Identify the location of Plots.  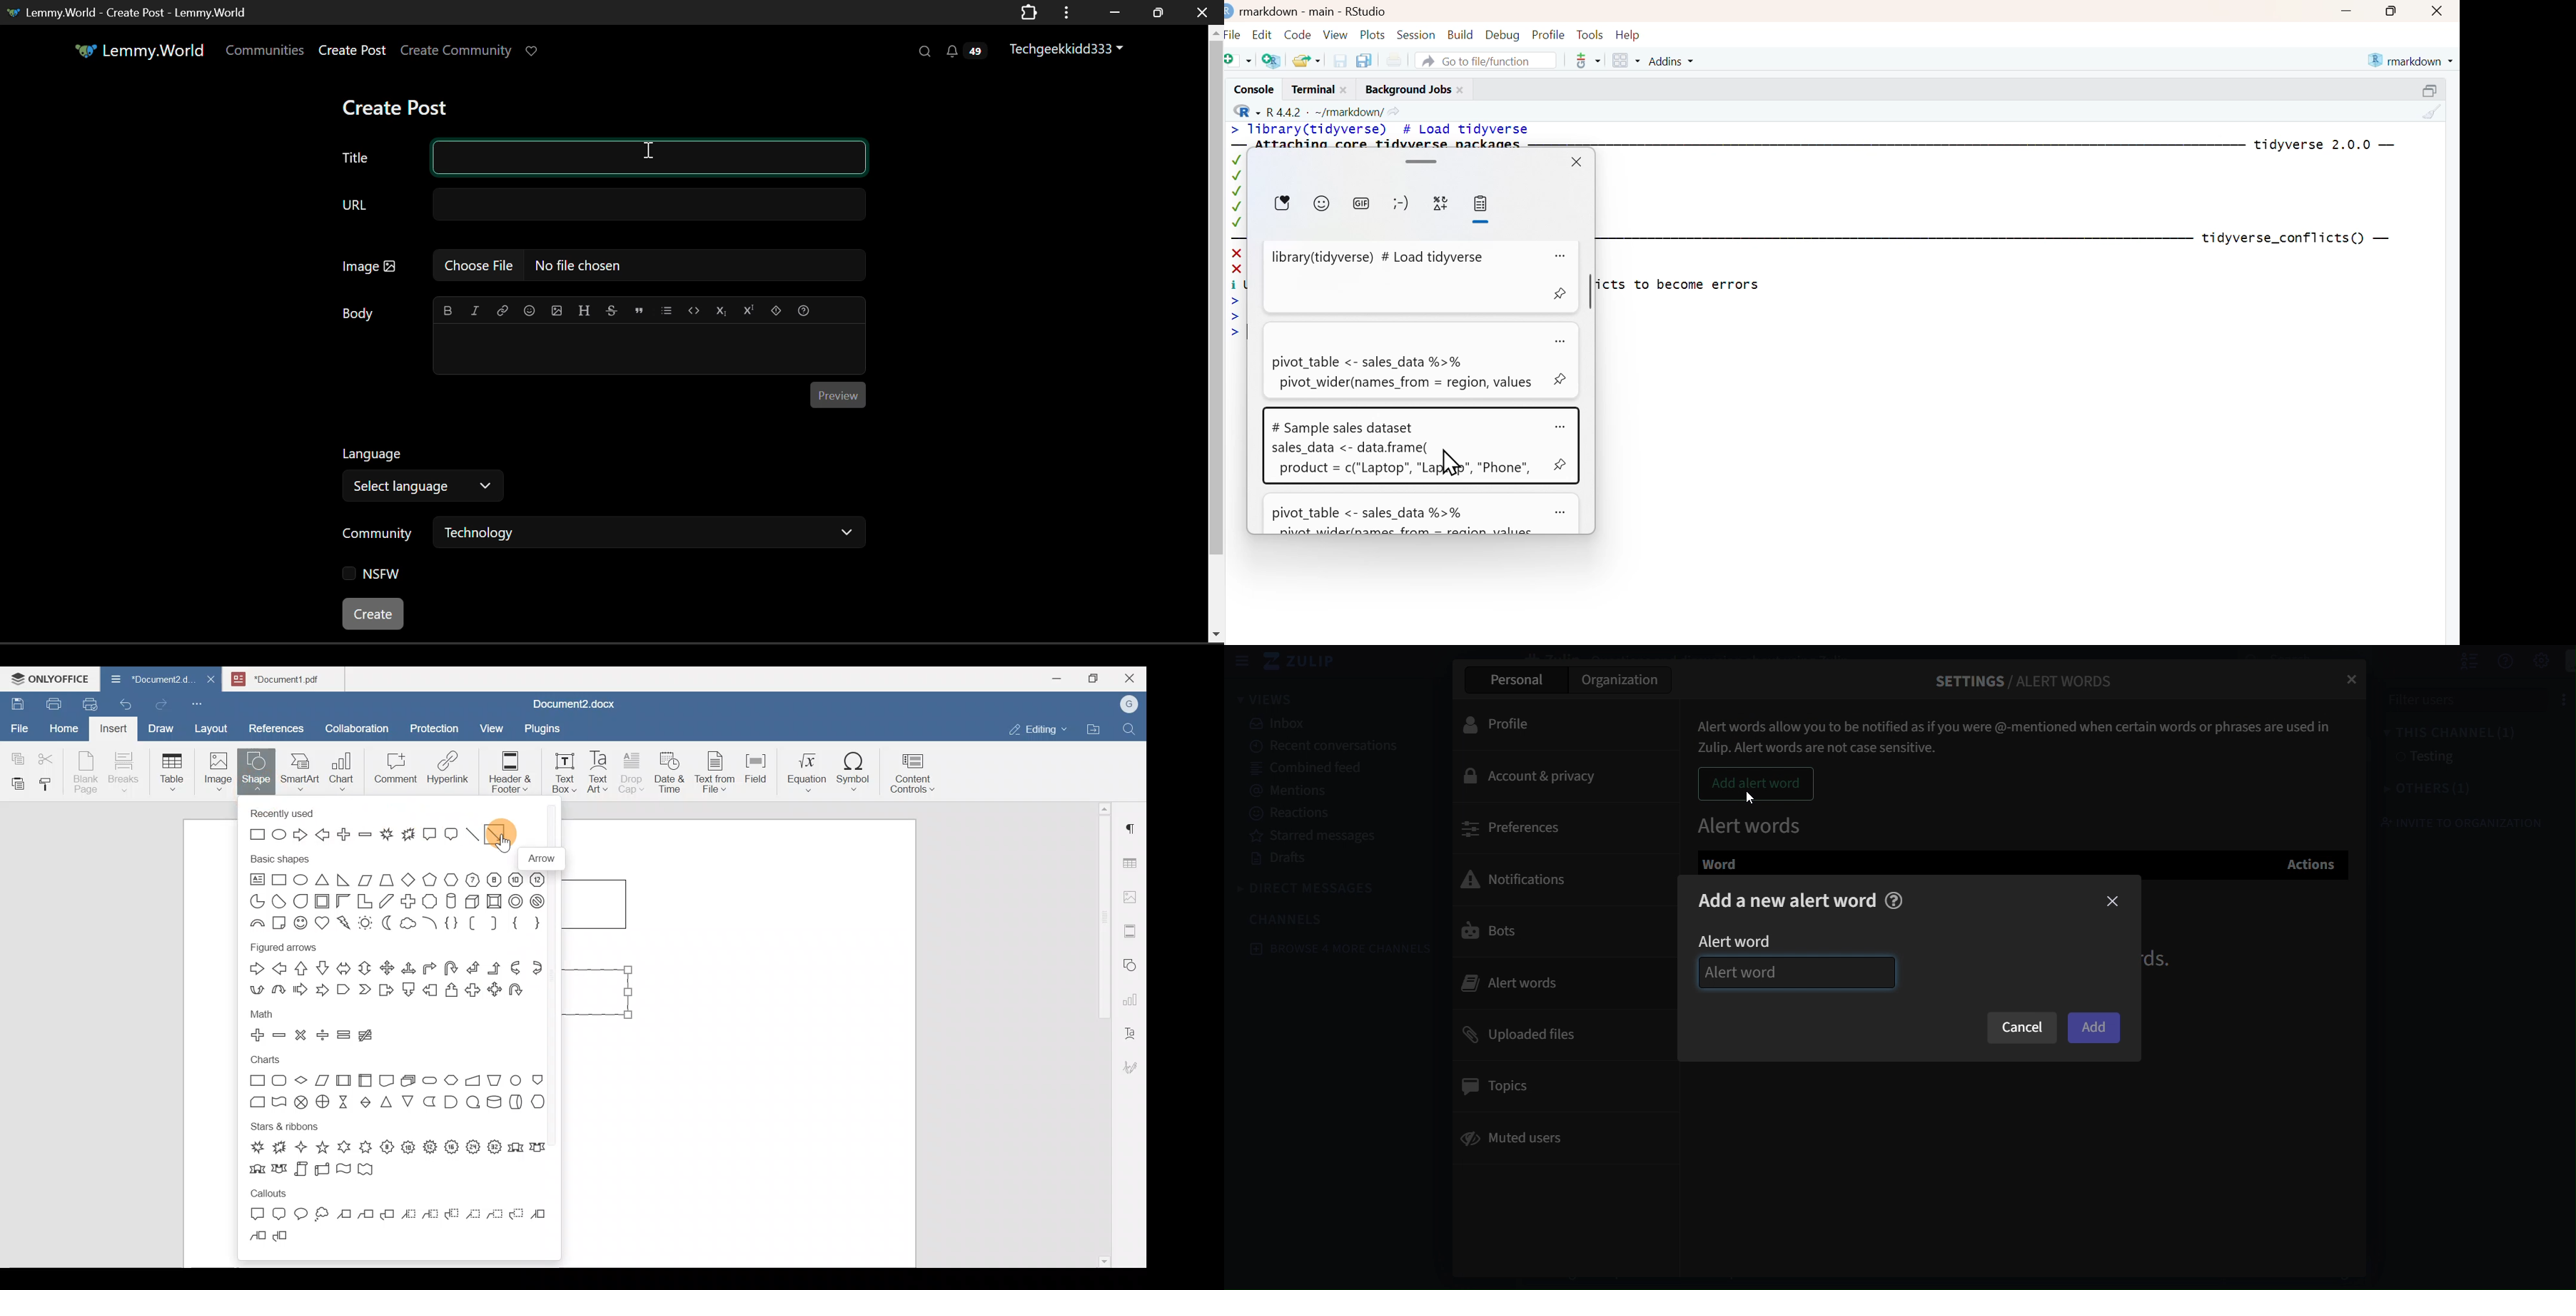
(1373, 33).